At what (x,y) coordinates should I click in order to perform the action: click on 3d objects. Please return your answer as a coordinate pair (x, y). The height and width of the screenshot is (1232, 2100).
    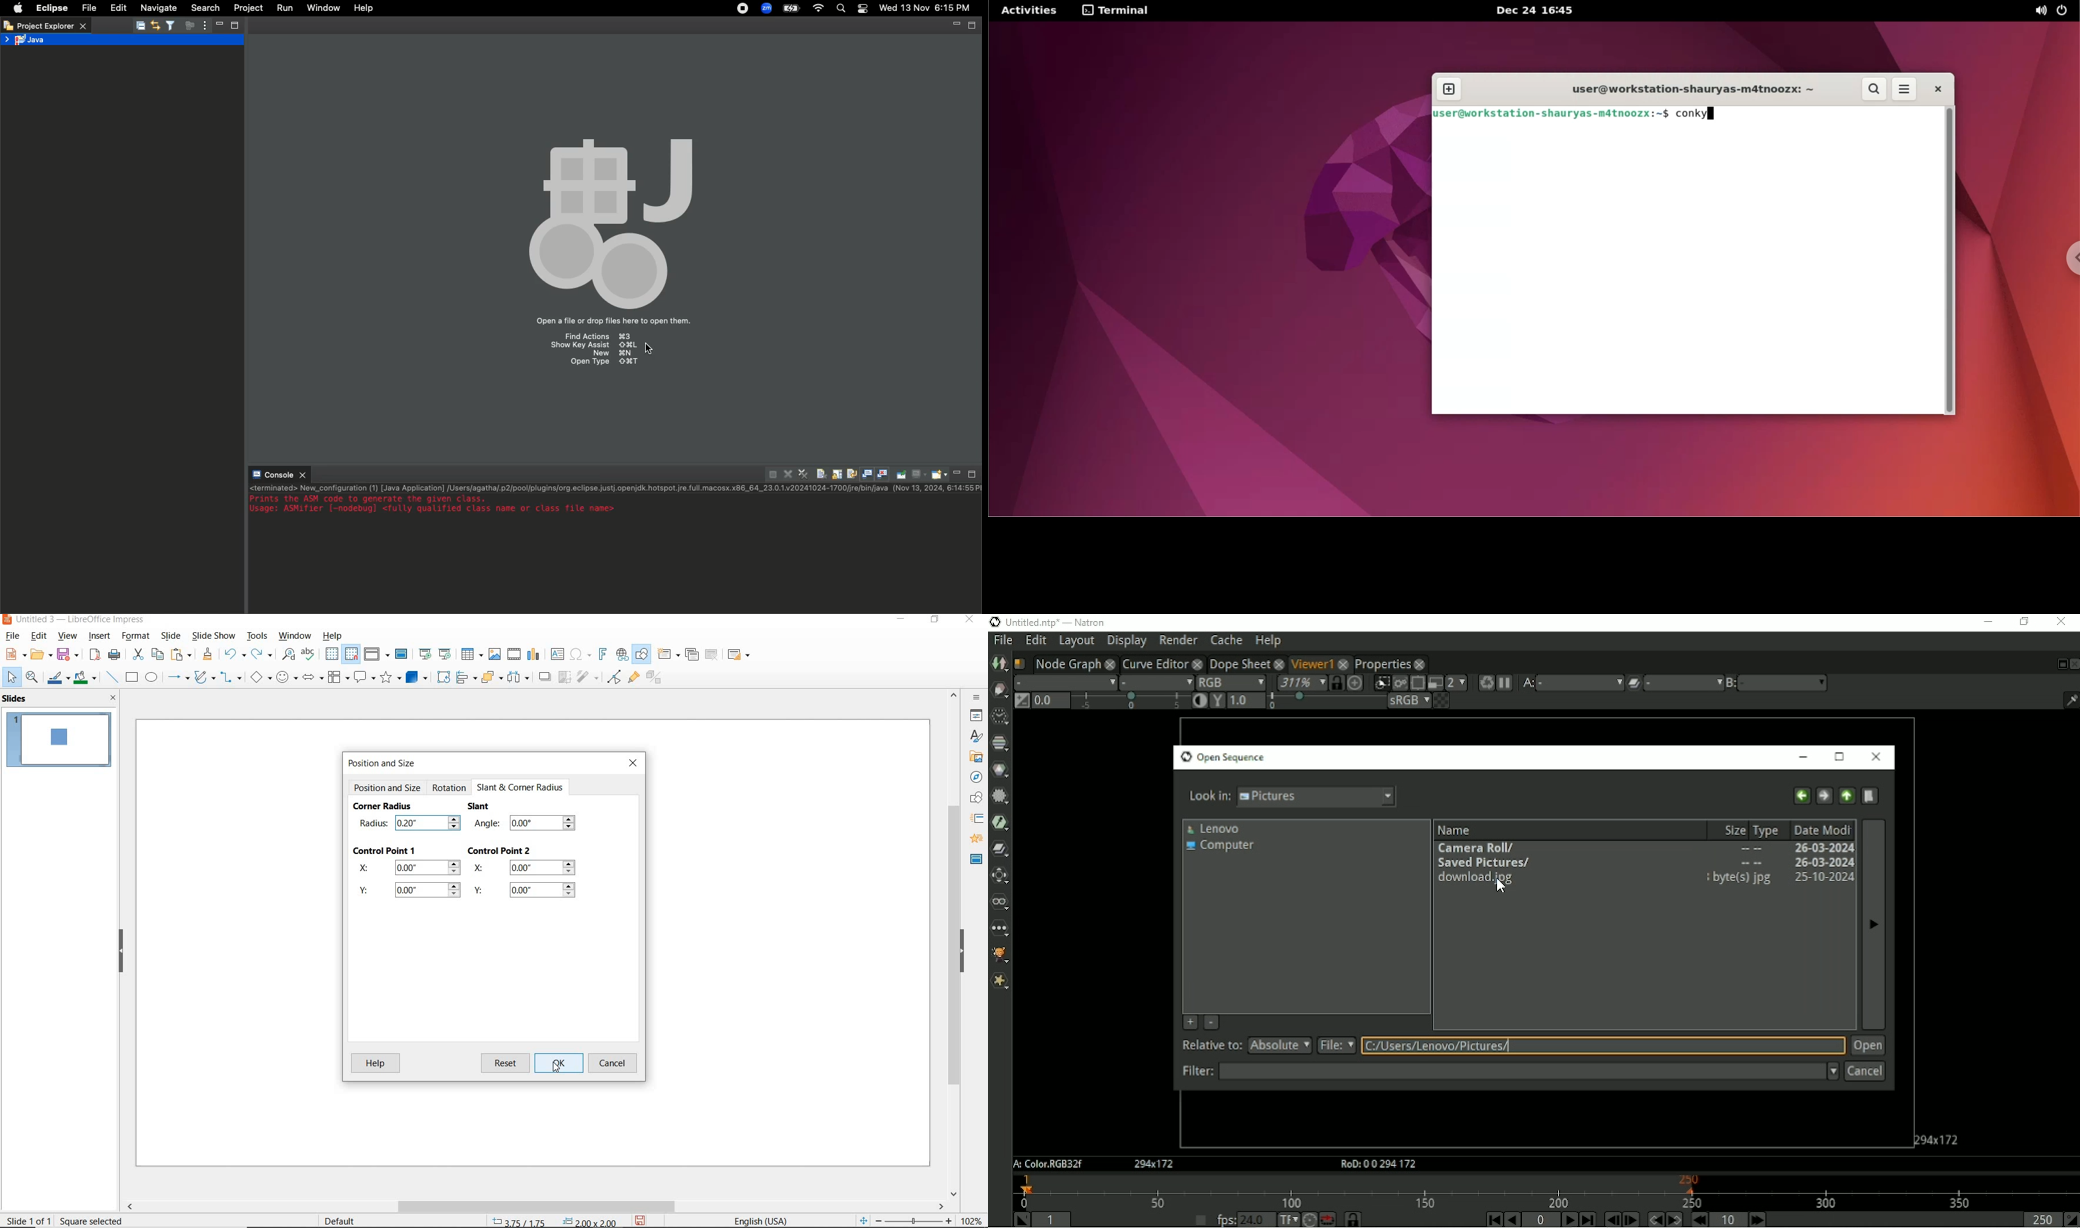
    Looking at the image, I should click on (416, 676).